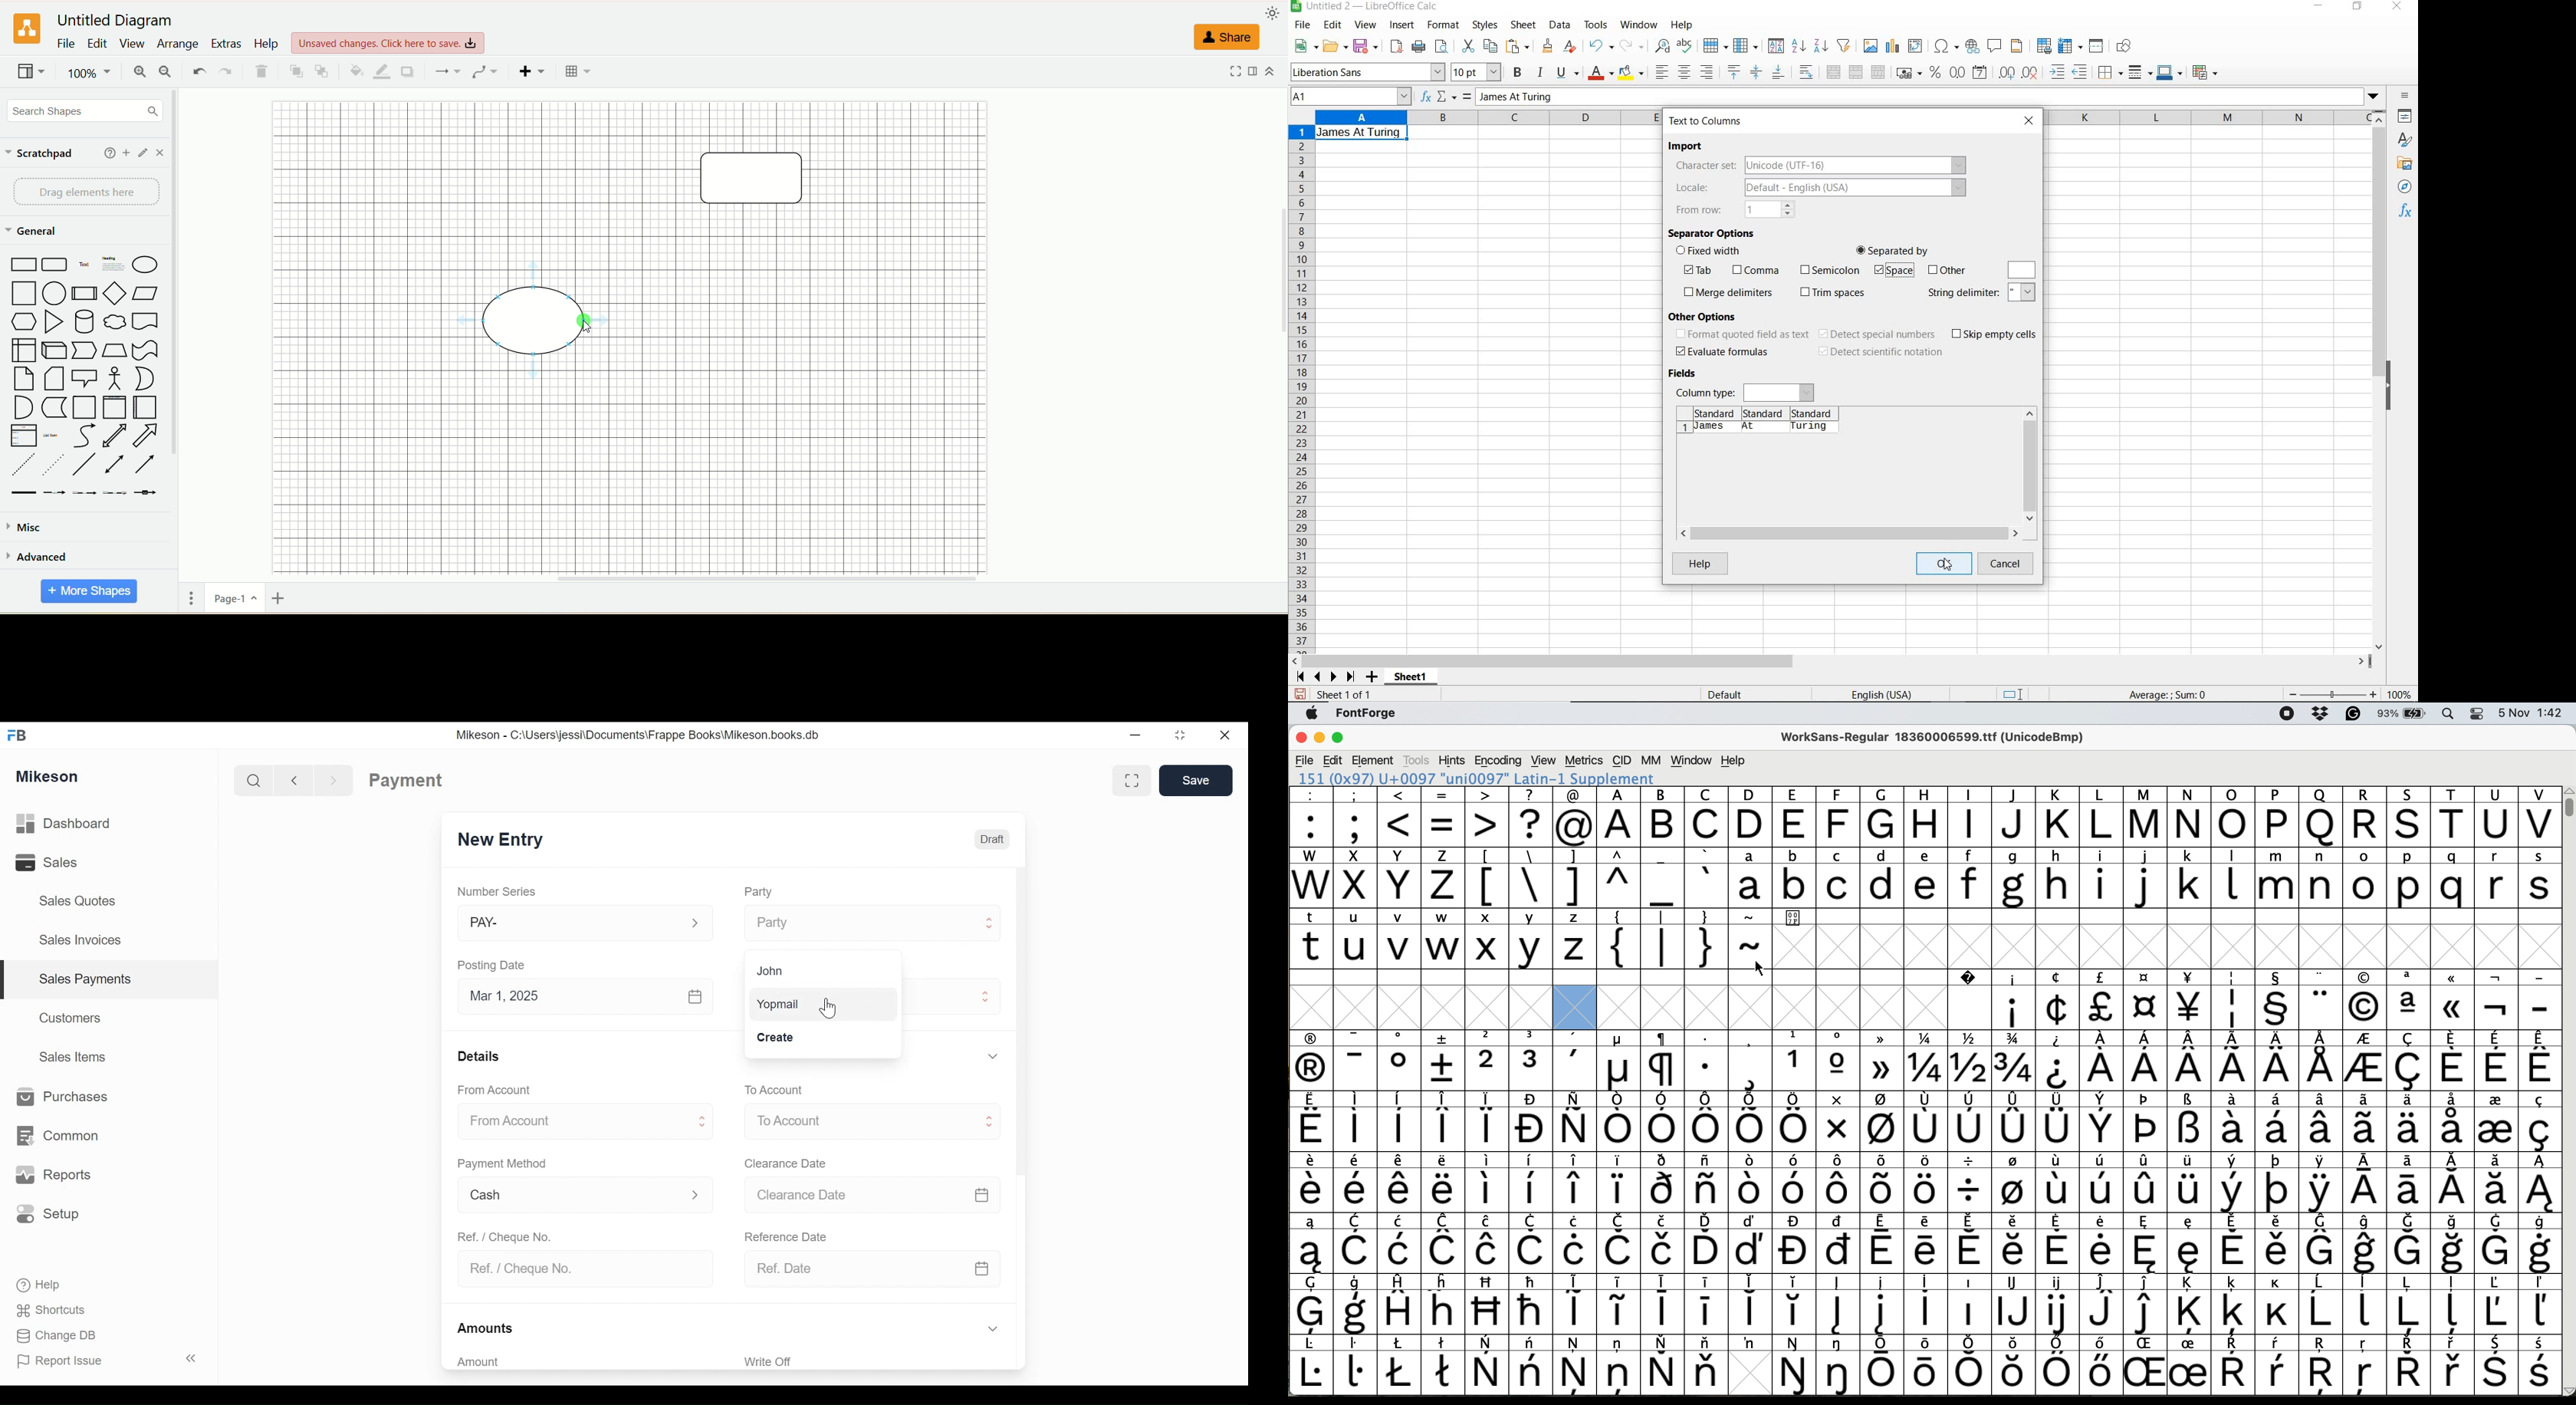 This screenshot has height=1428, width=2576. What do you see at coordinates (1684, 72) in the screenshot?
I see `align center` at bounding box center [1684, 72].